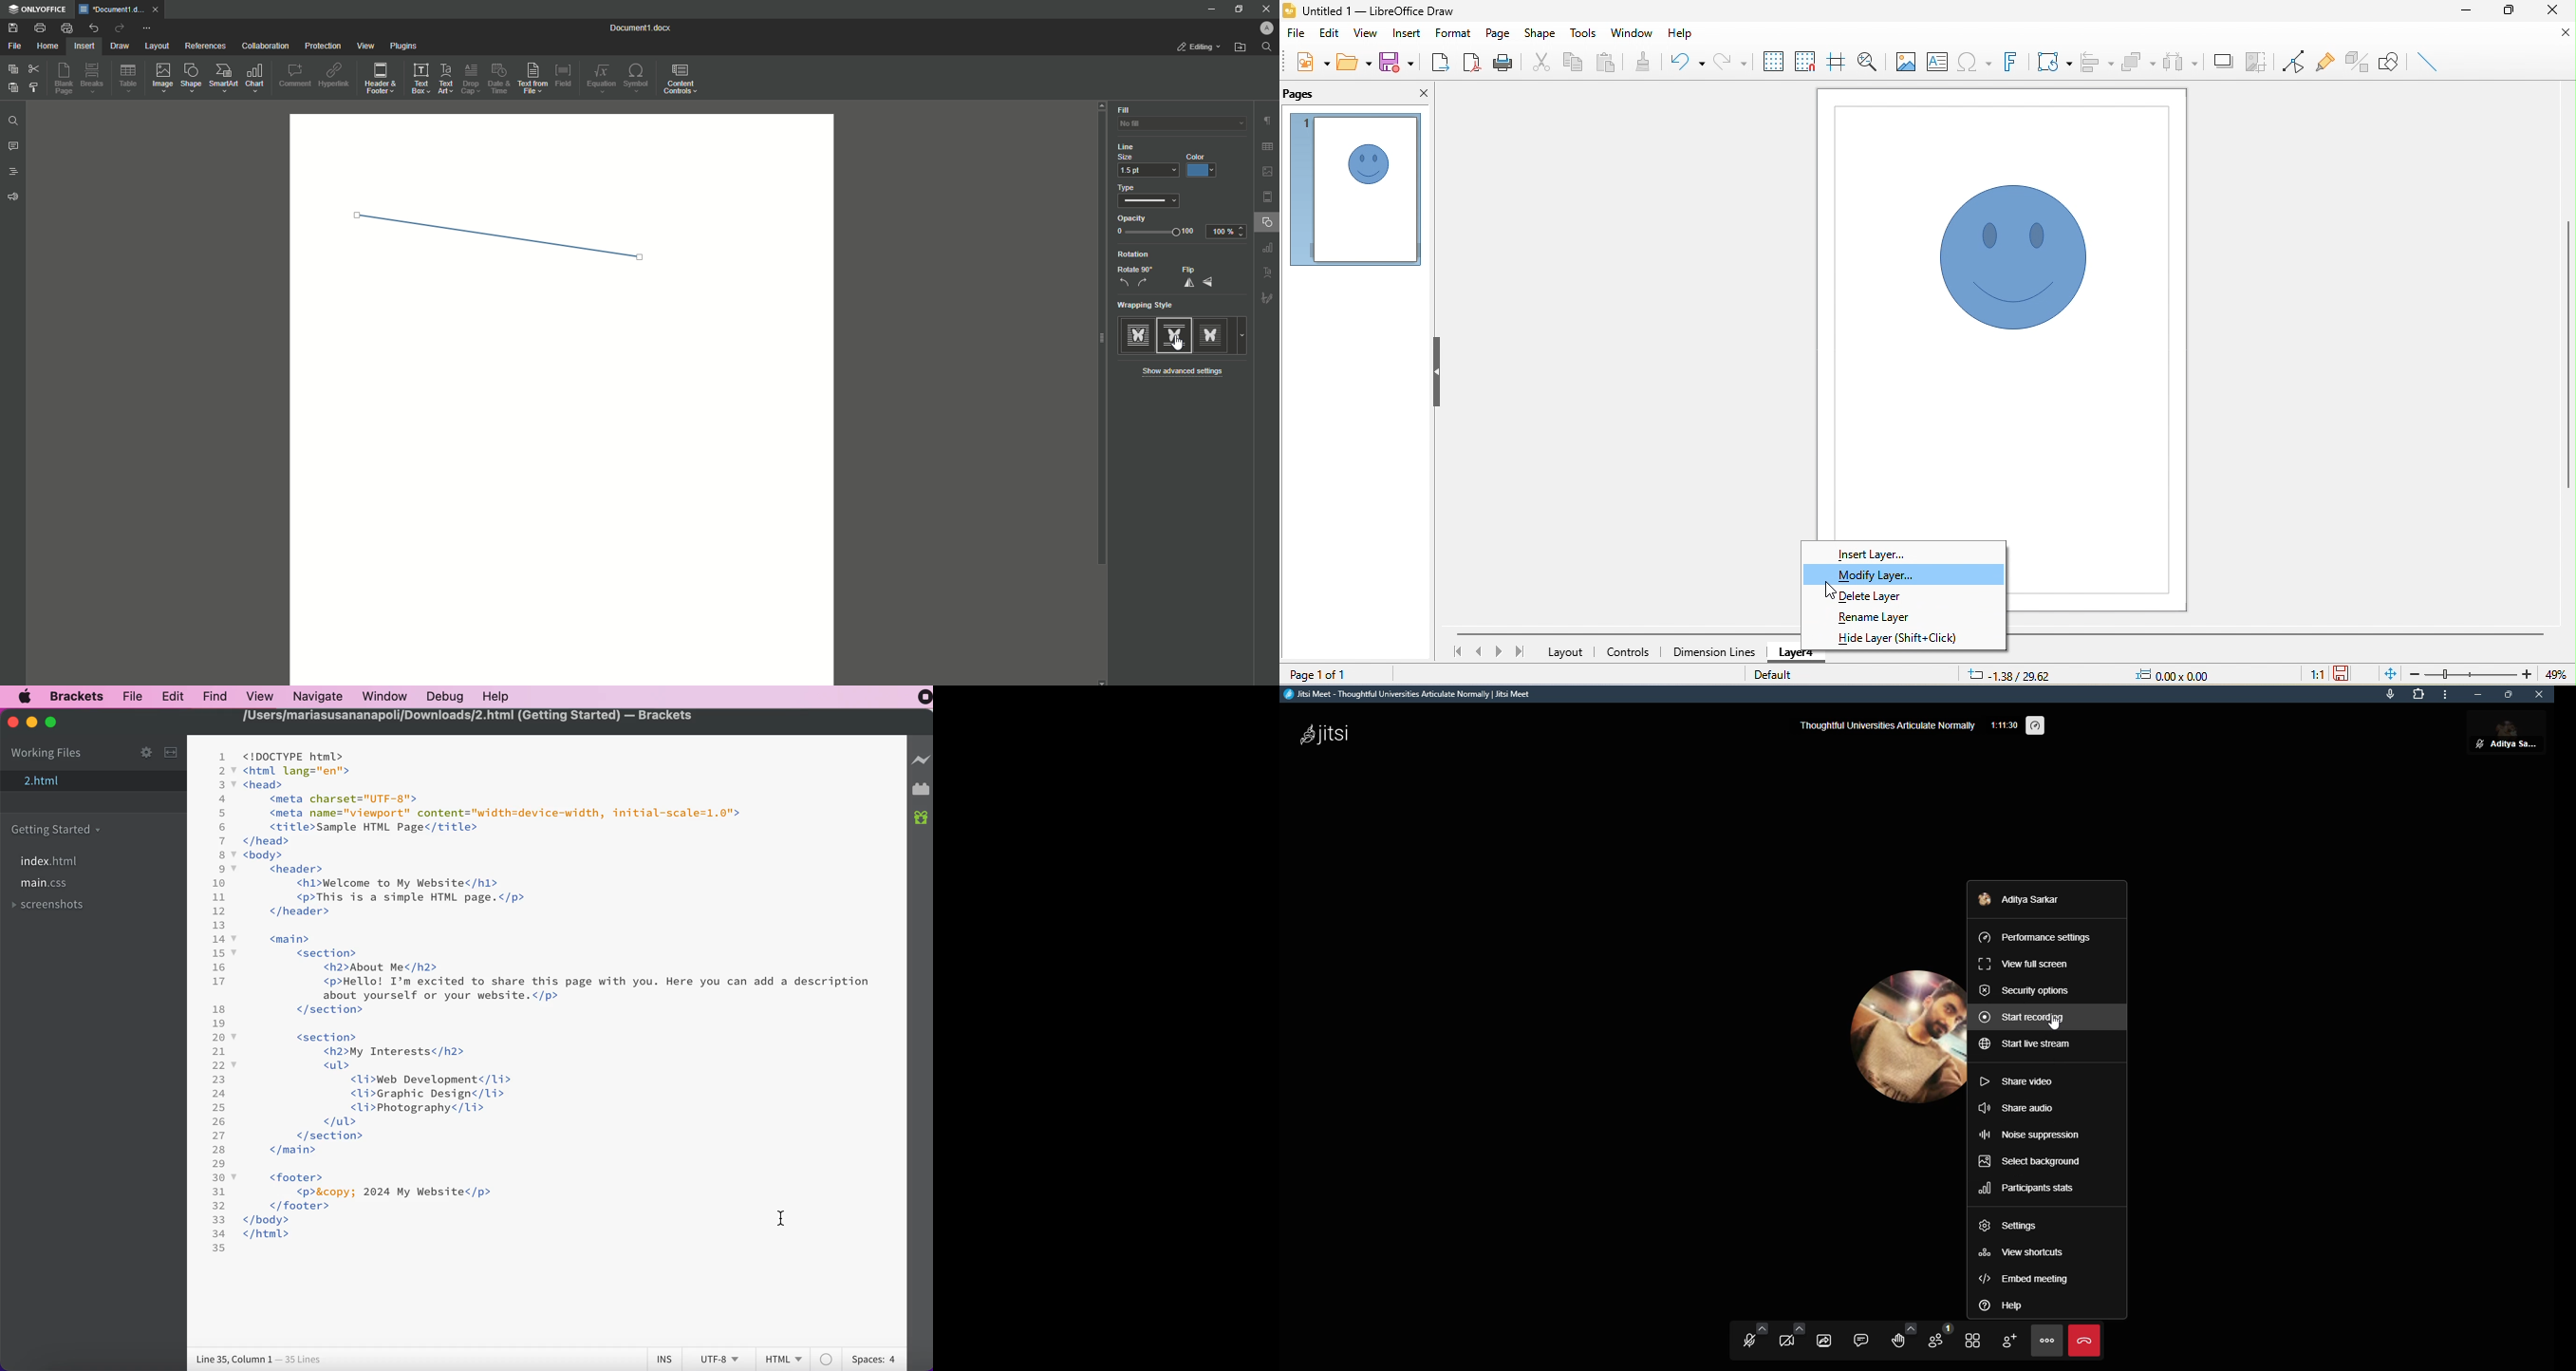 The width and height of the screenshot is (2576, 1372). Describe the element at coordinates (1688, 64) in the screenshot. I see `undo` at that location.